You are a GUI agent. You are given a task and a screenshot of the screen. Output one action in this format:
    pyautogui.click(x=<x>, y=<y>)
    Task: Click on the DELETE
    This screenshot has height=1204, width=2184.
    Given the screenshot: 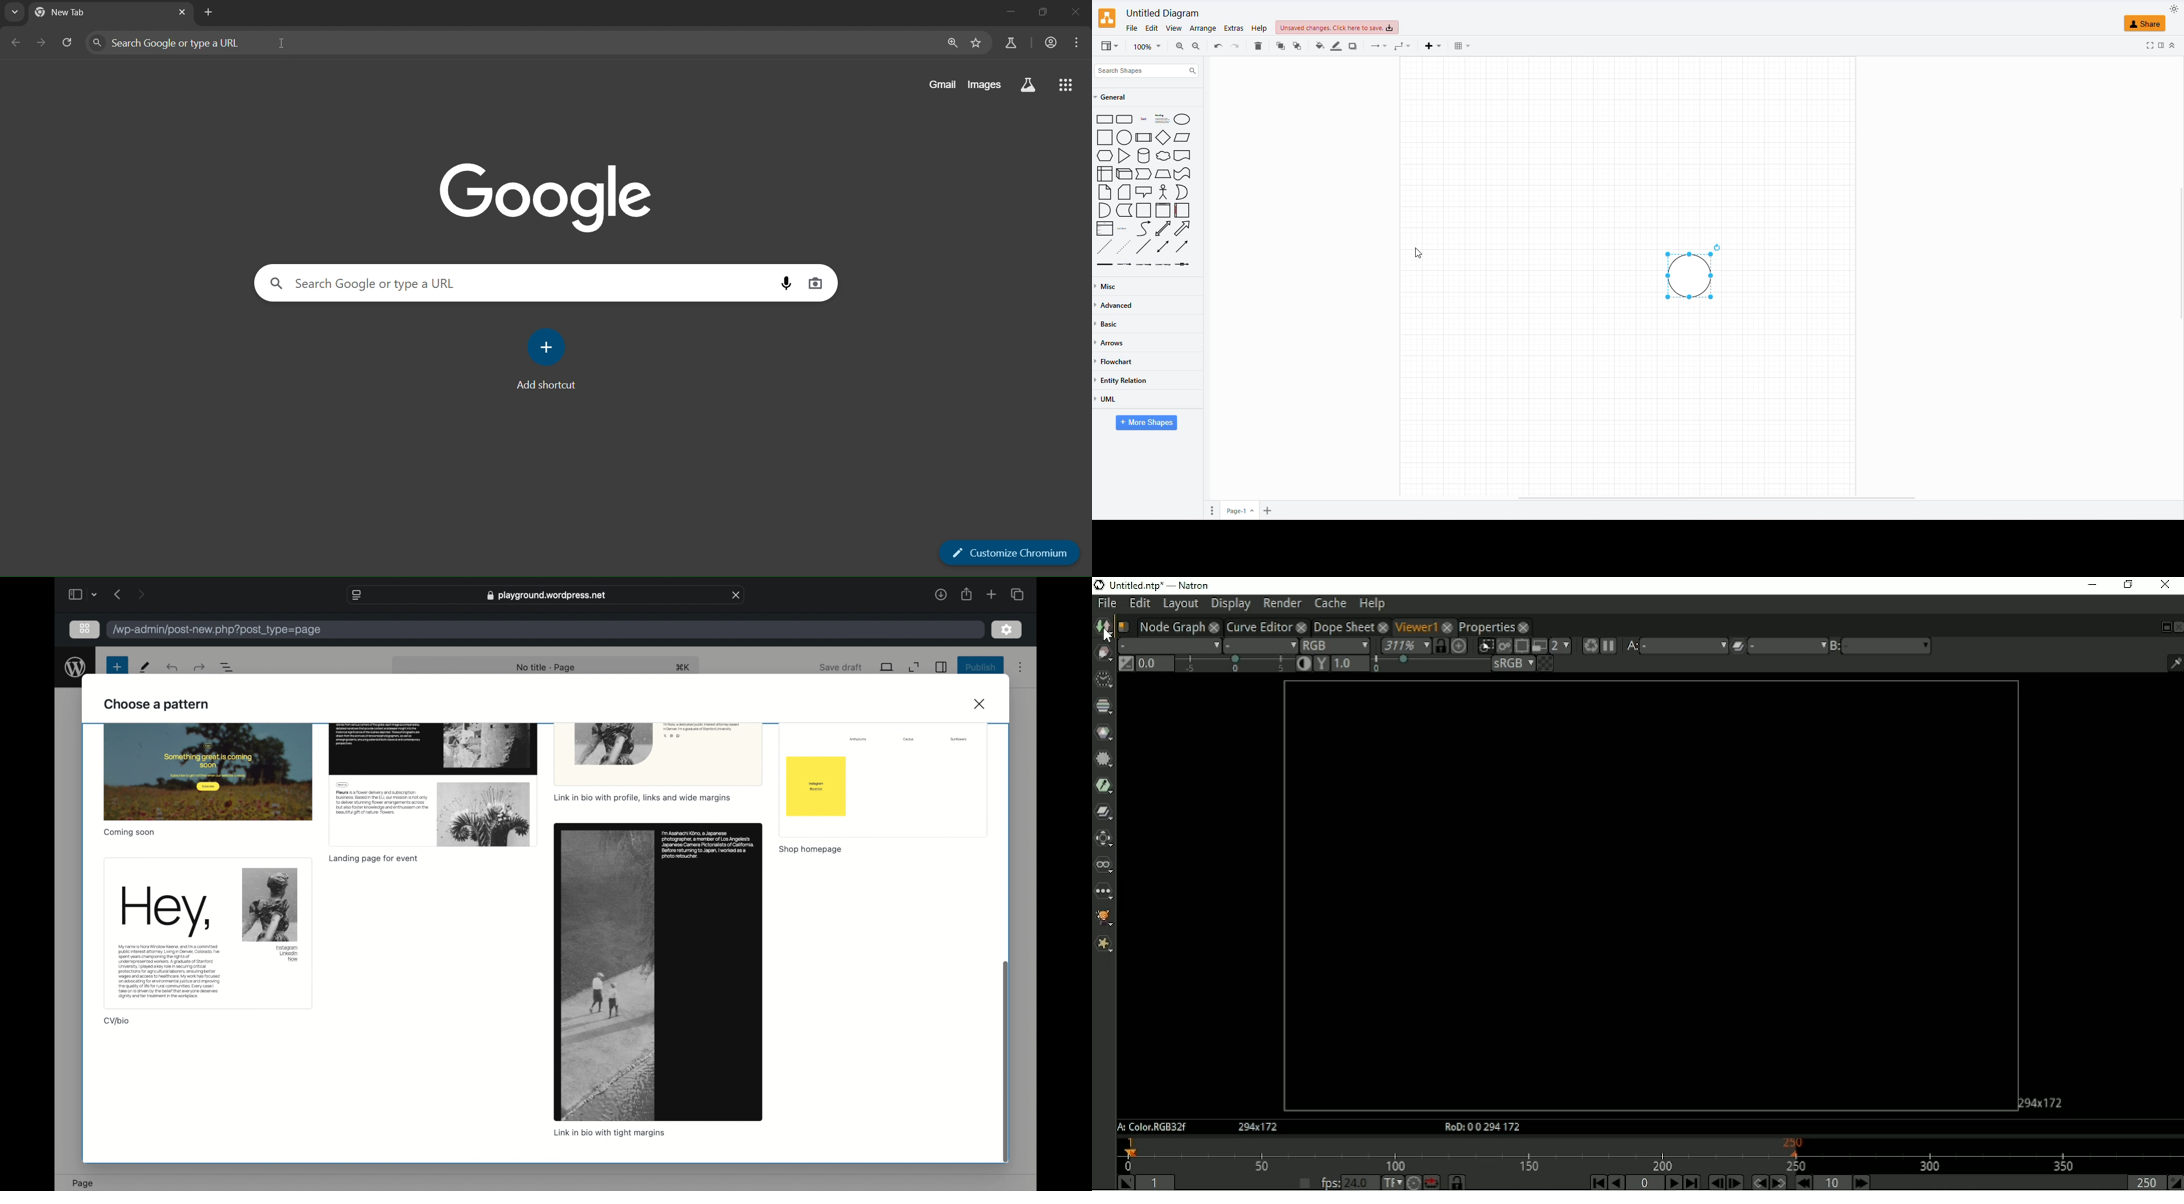 What is the action you would take?
    pyautogui.click(x=1257, y=47)
    